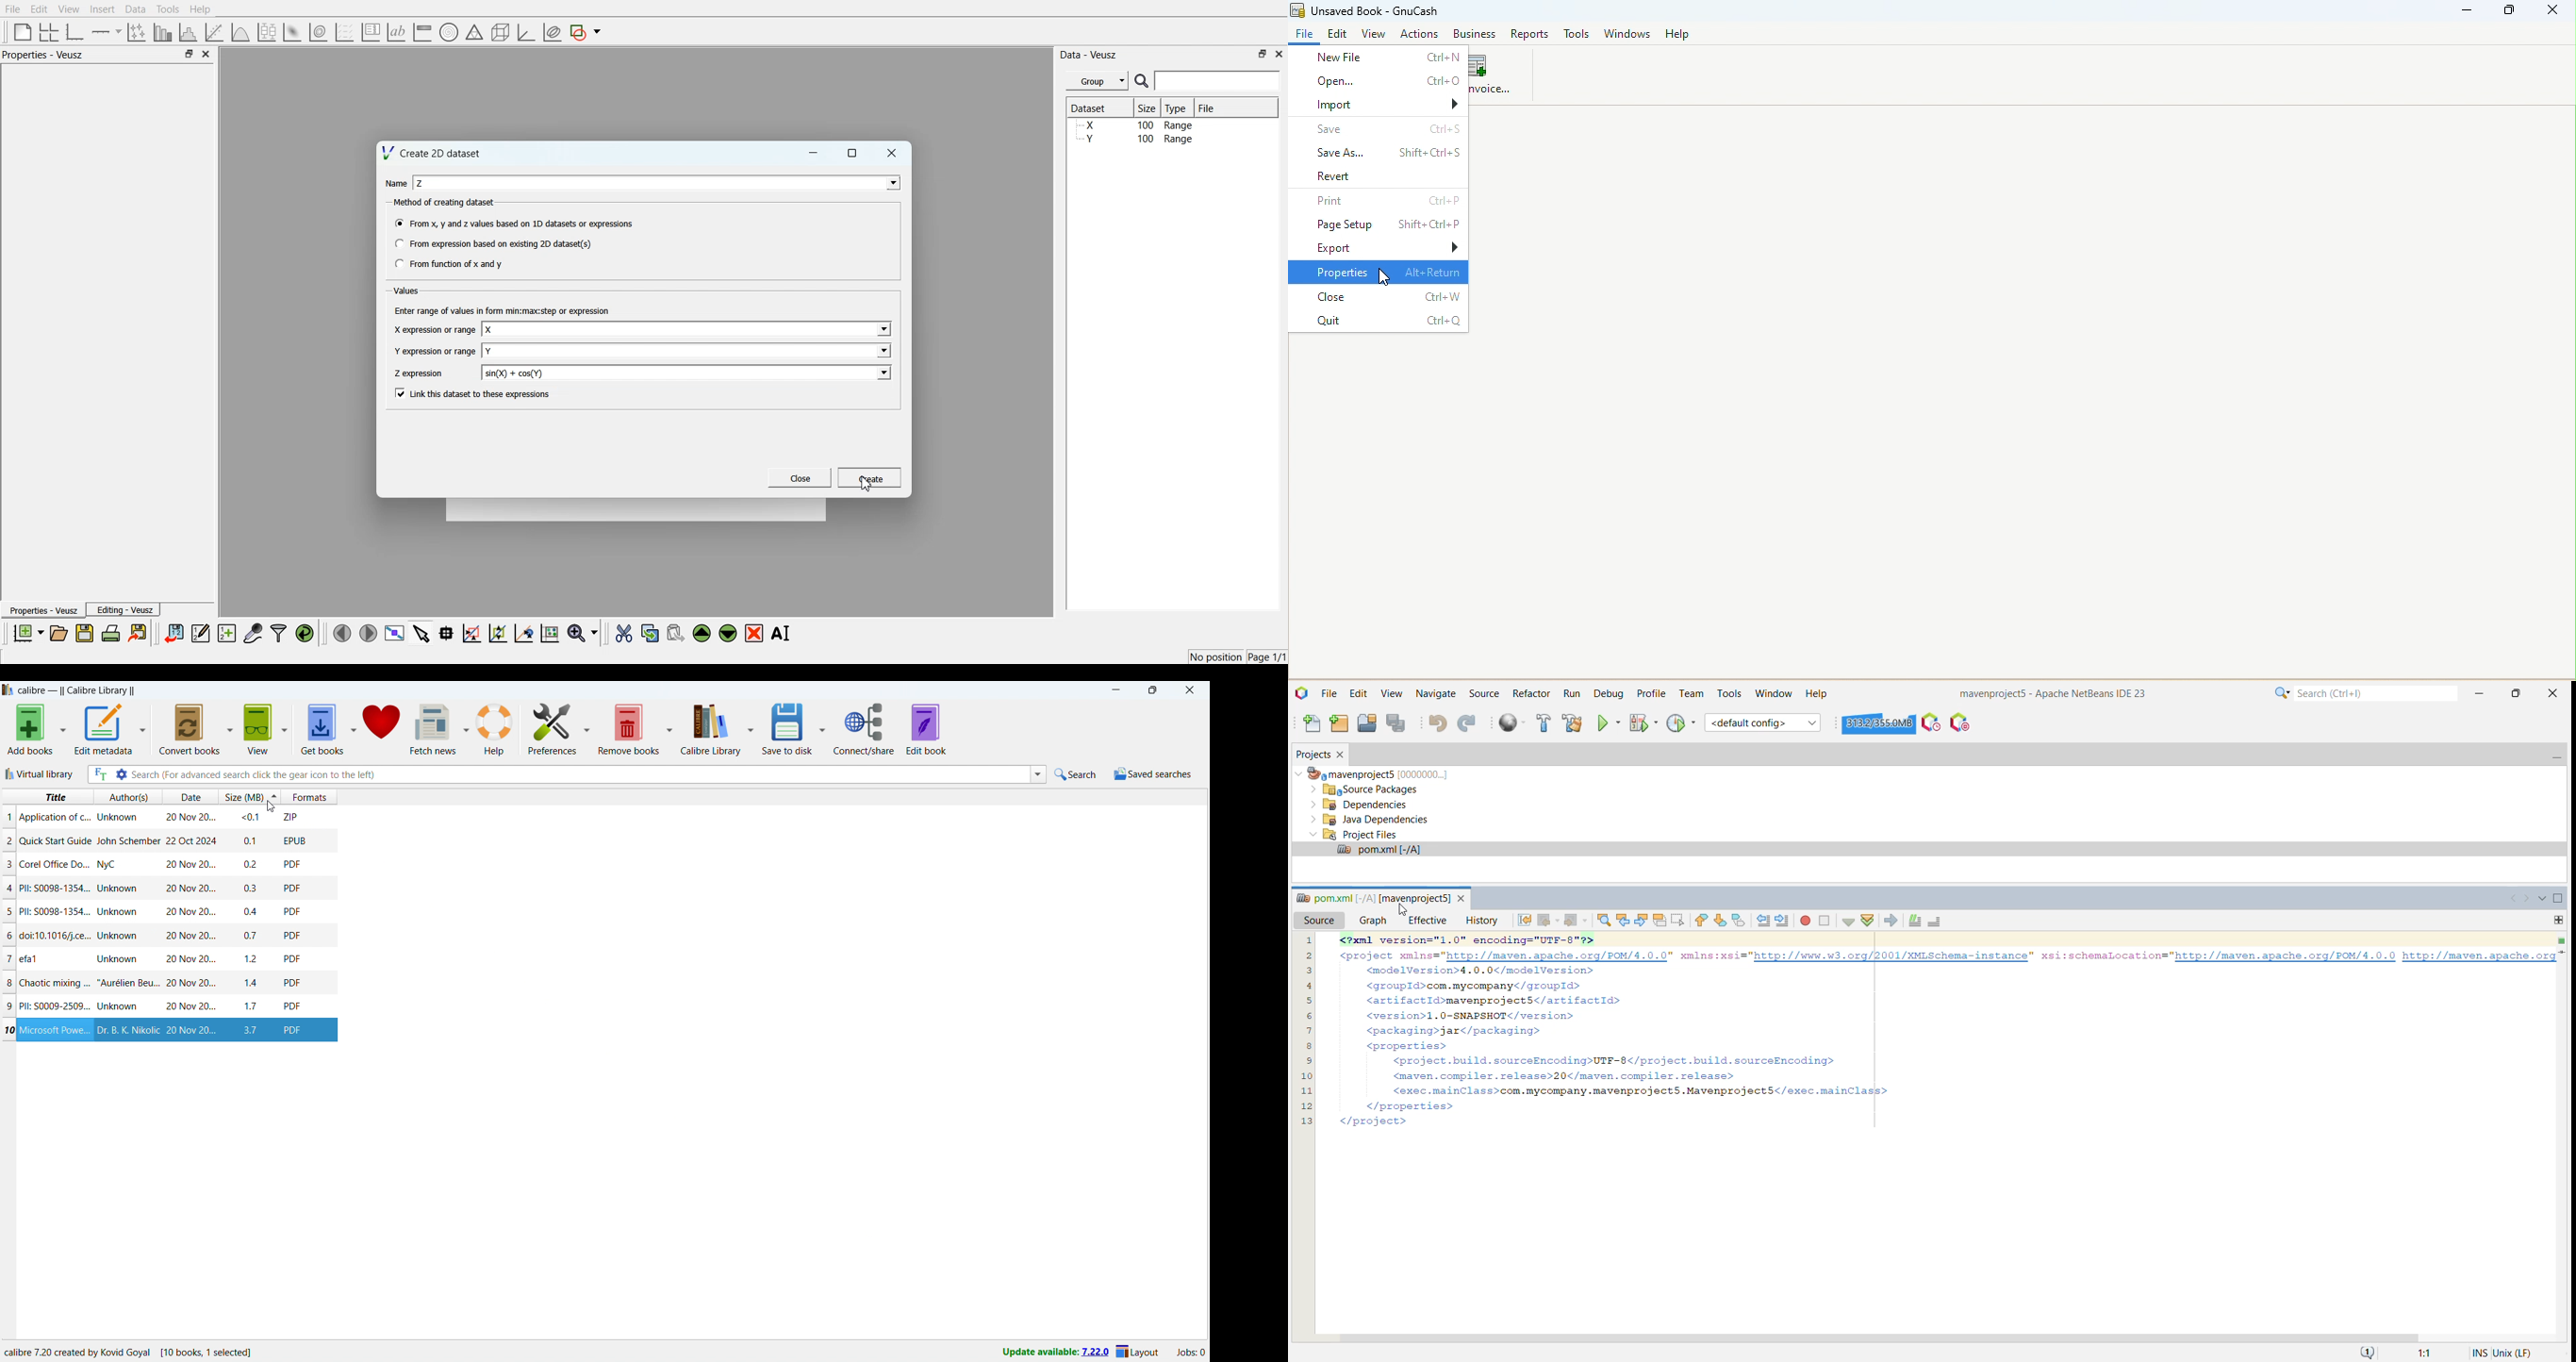 The height and width of the screenshot is (1372, 2576). What do you see at coordinates (1097, 81) in the screenshot?
I see `Group` at bounding box center [1097, 81].